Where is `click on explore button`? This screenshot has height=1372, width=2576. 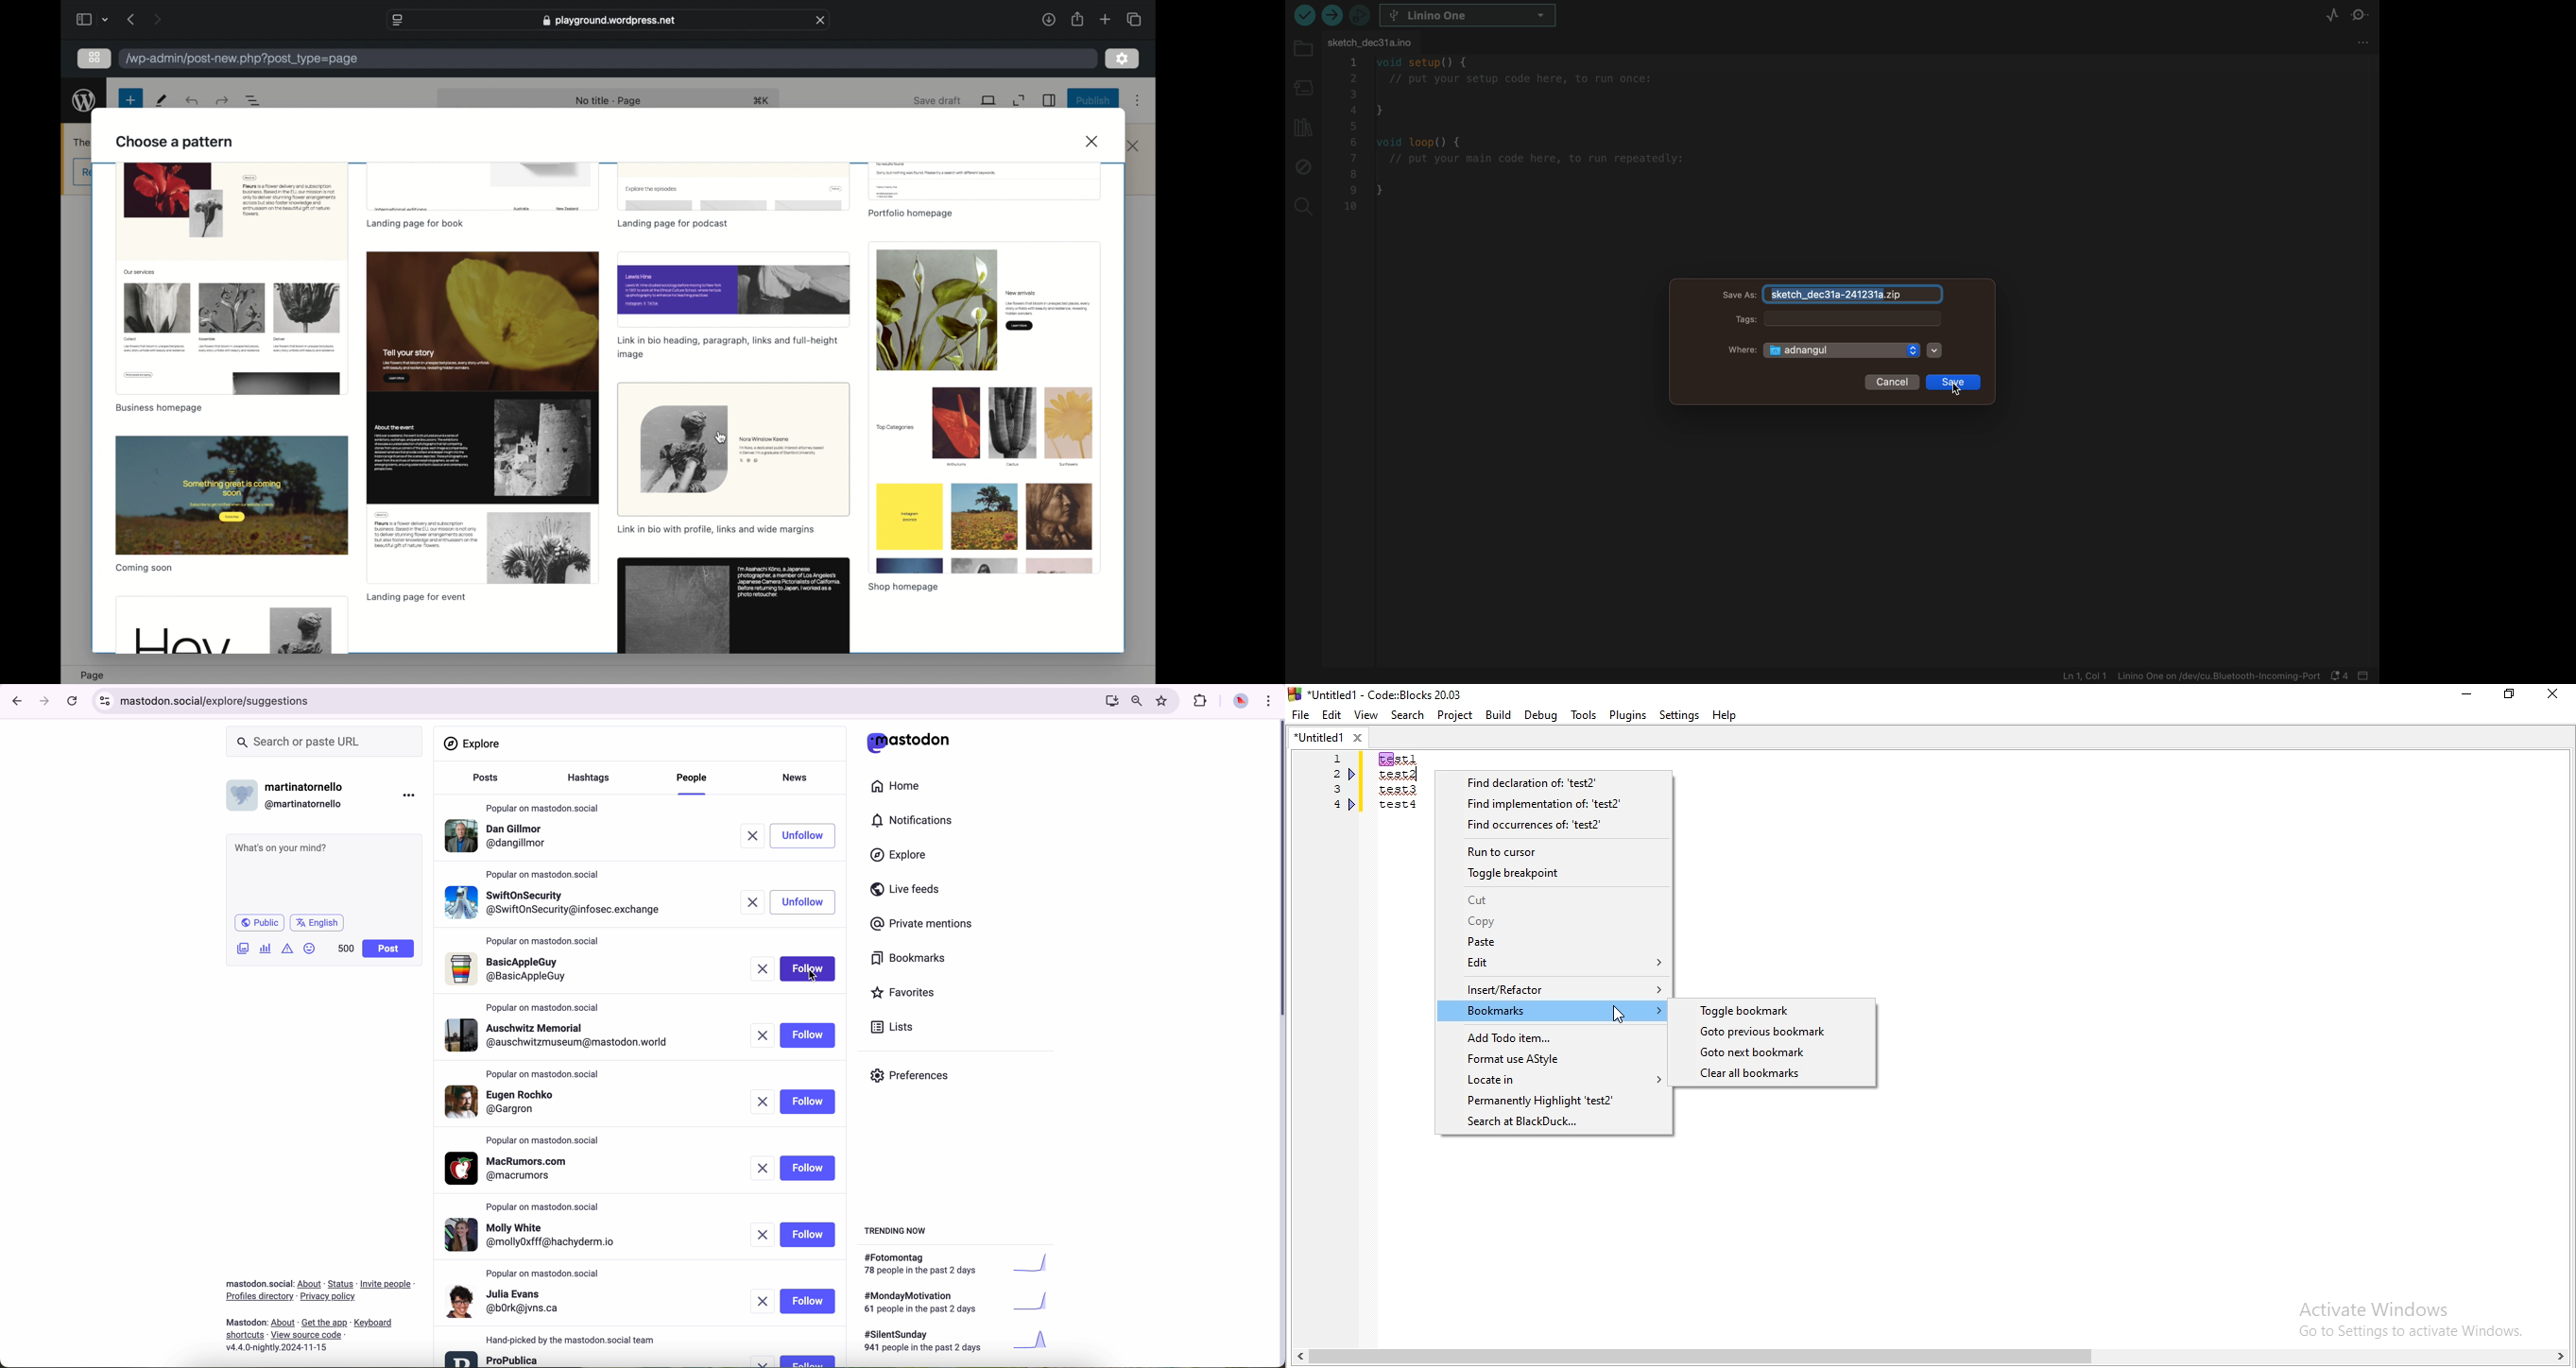 click on explore button is located at coordinates (902, 860).